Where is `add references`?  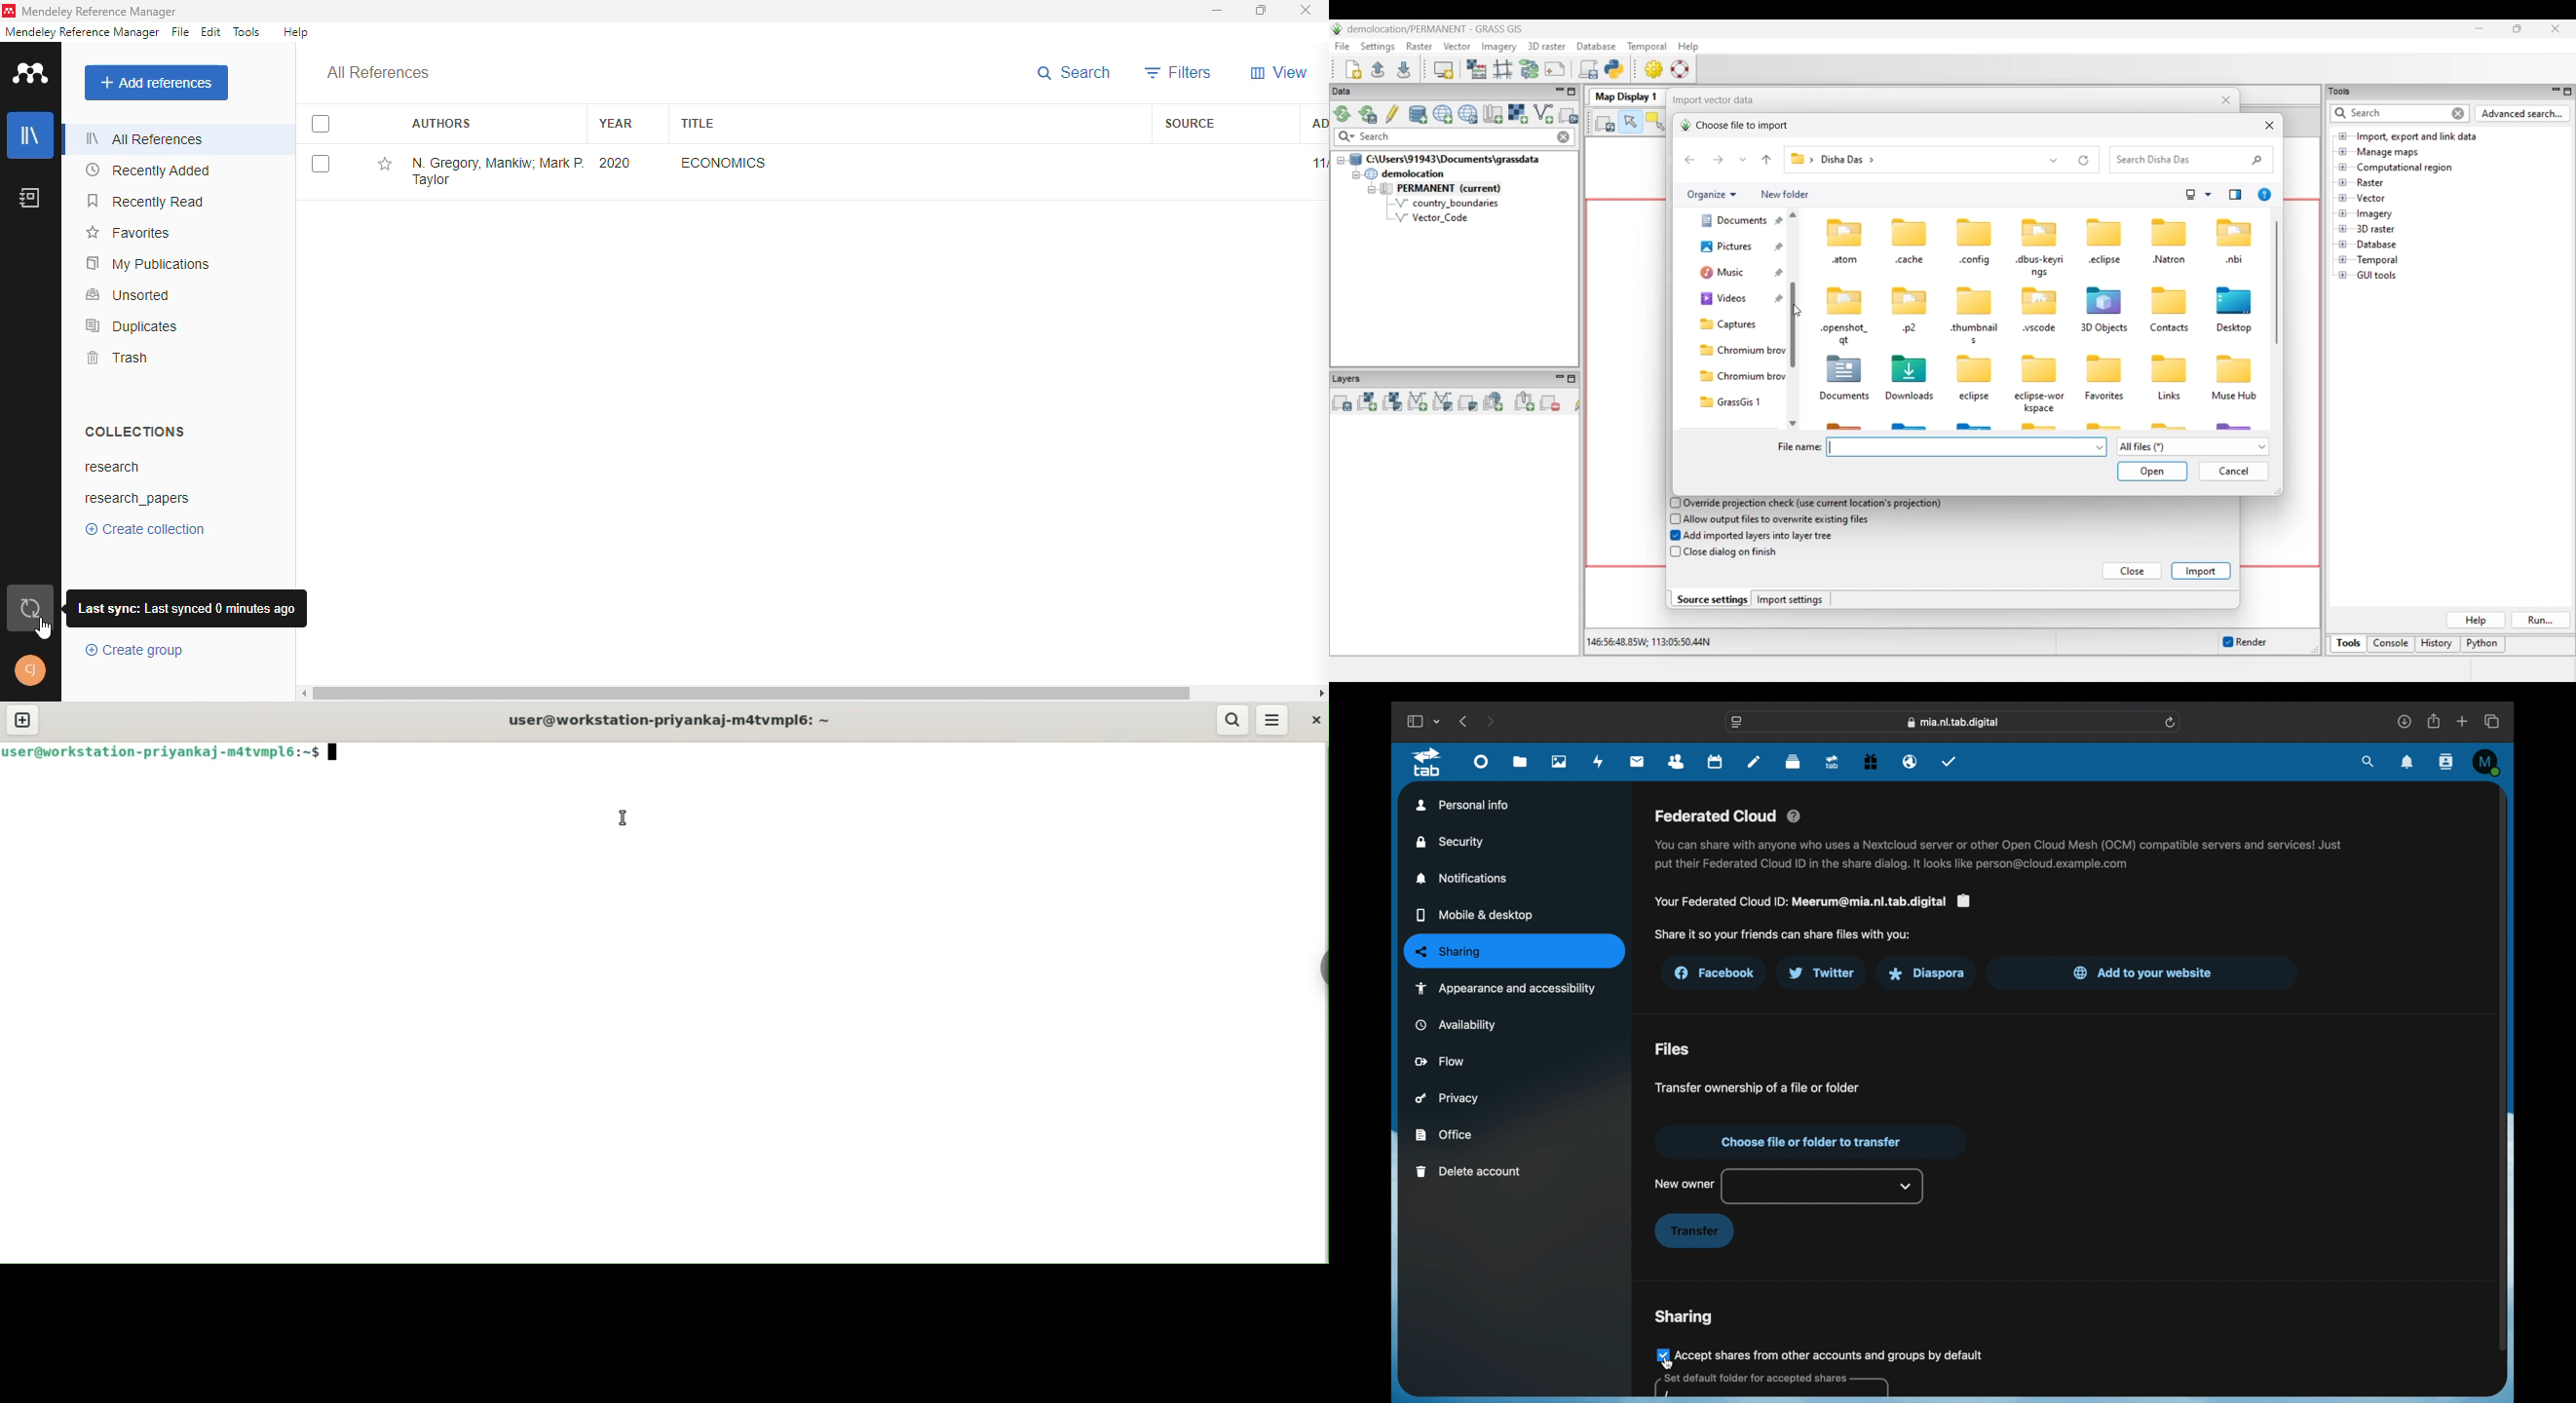
add references is located at coordinates (156, 83).